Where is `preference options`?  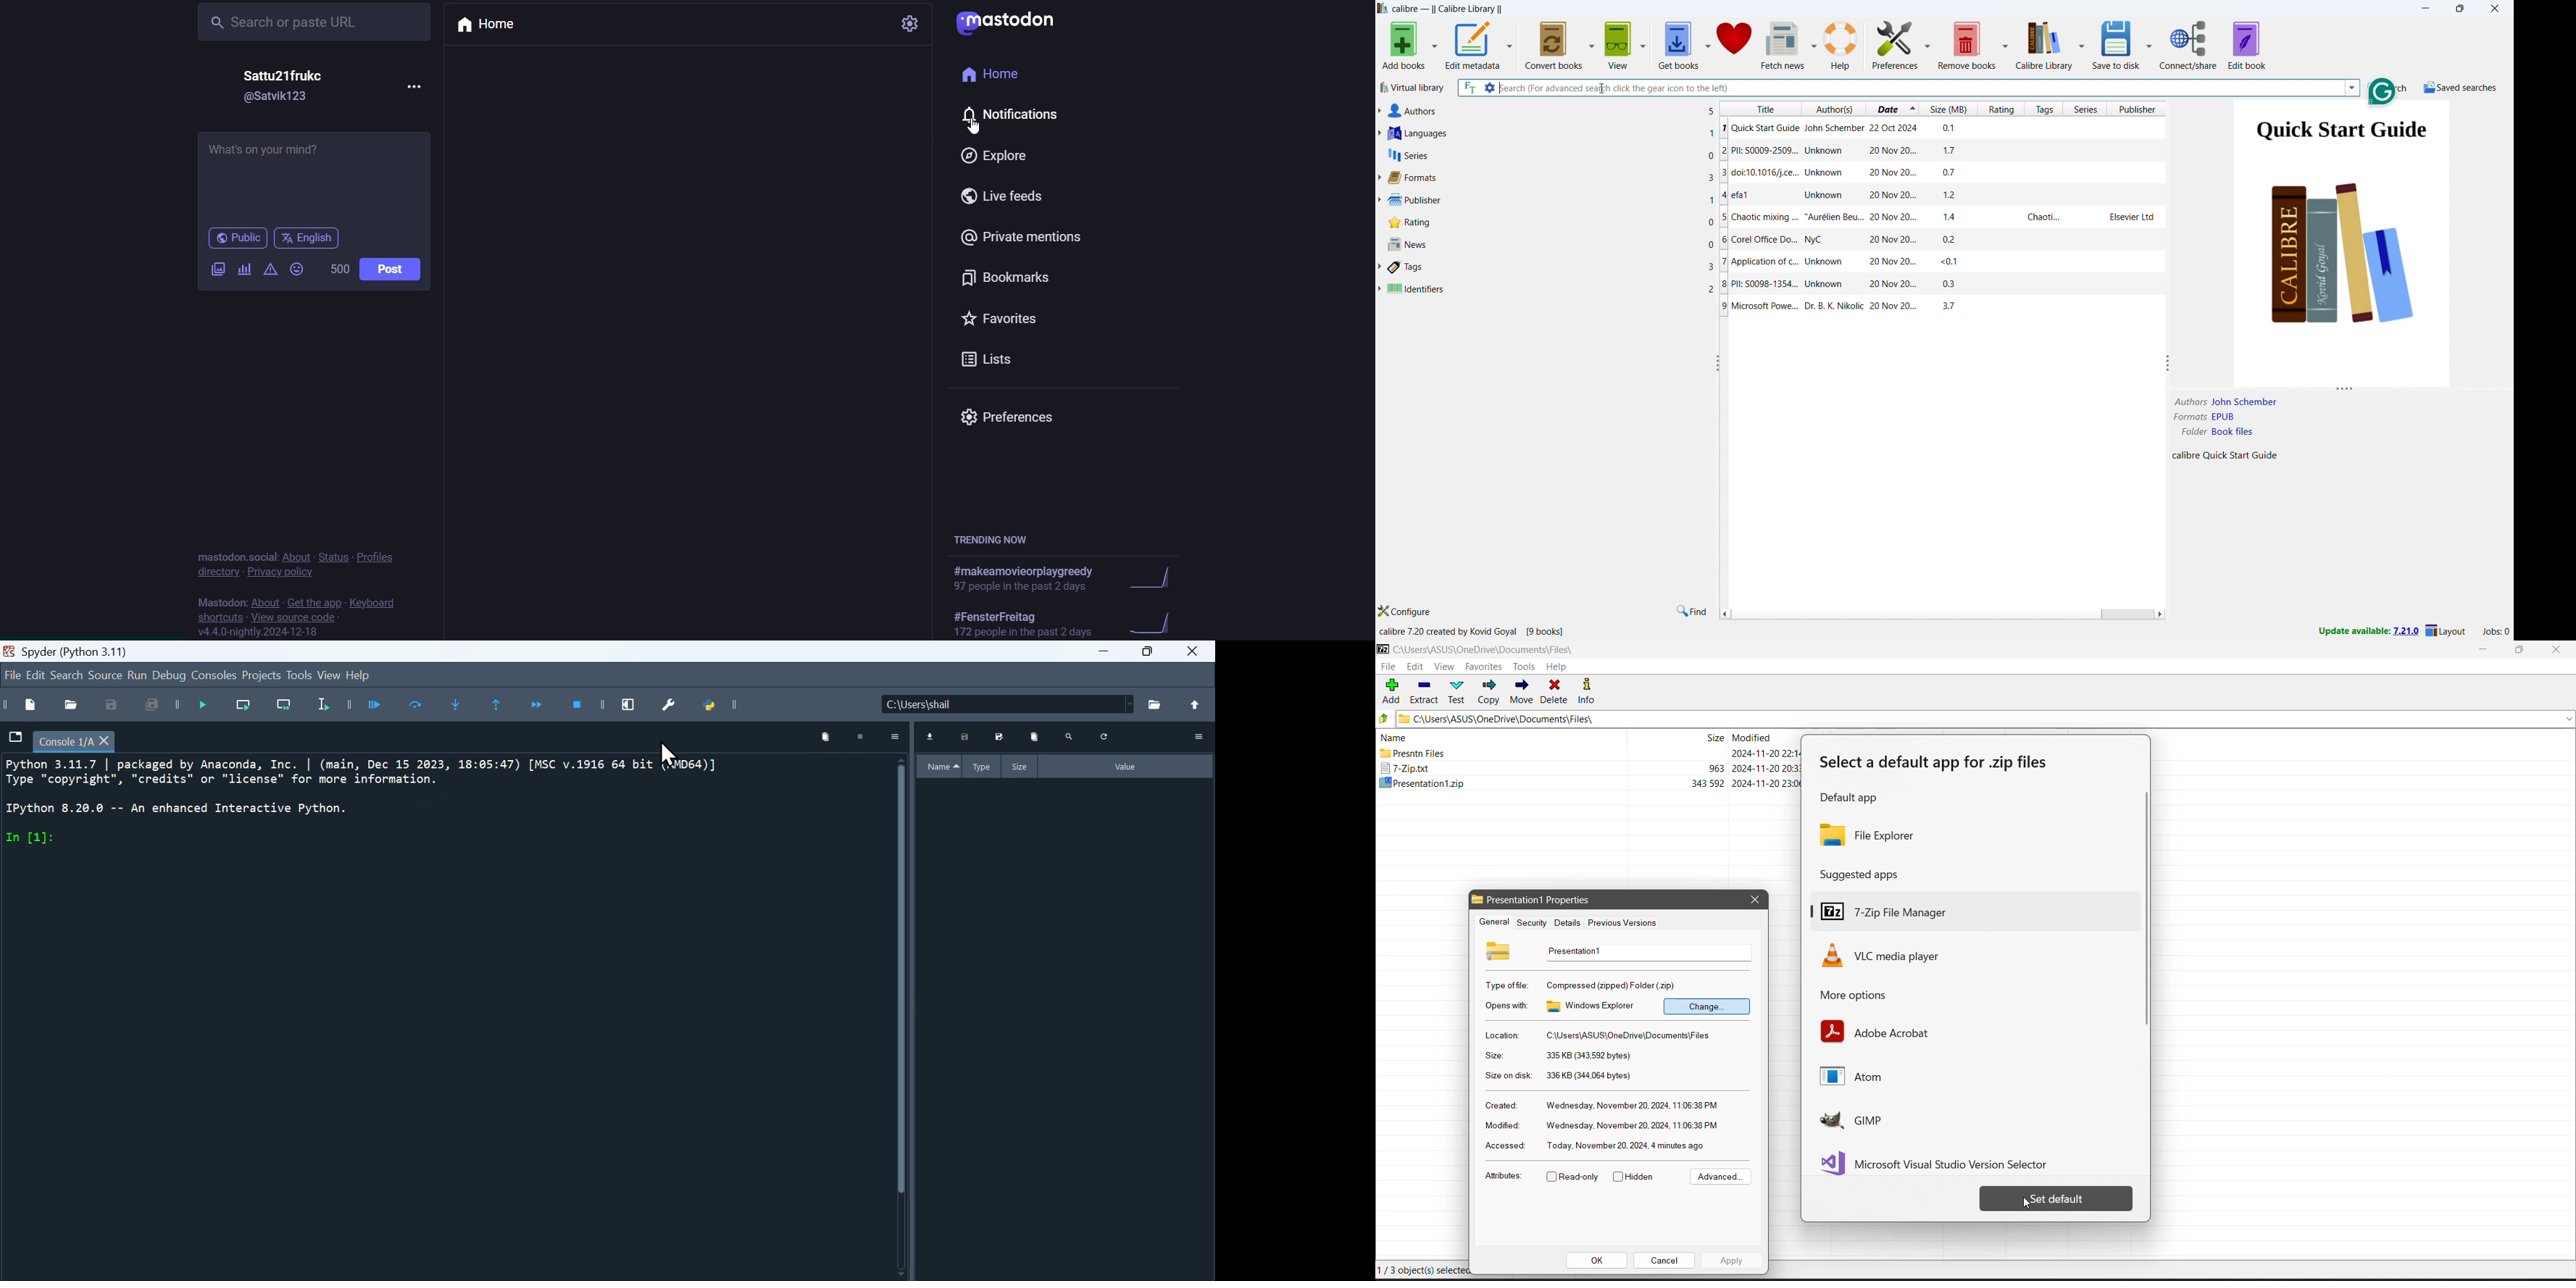 preference options is located at coordinates (1928, 44).